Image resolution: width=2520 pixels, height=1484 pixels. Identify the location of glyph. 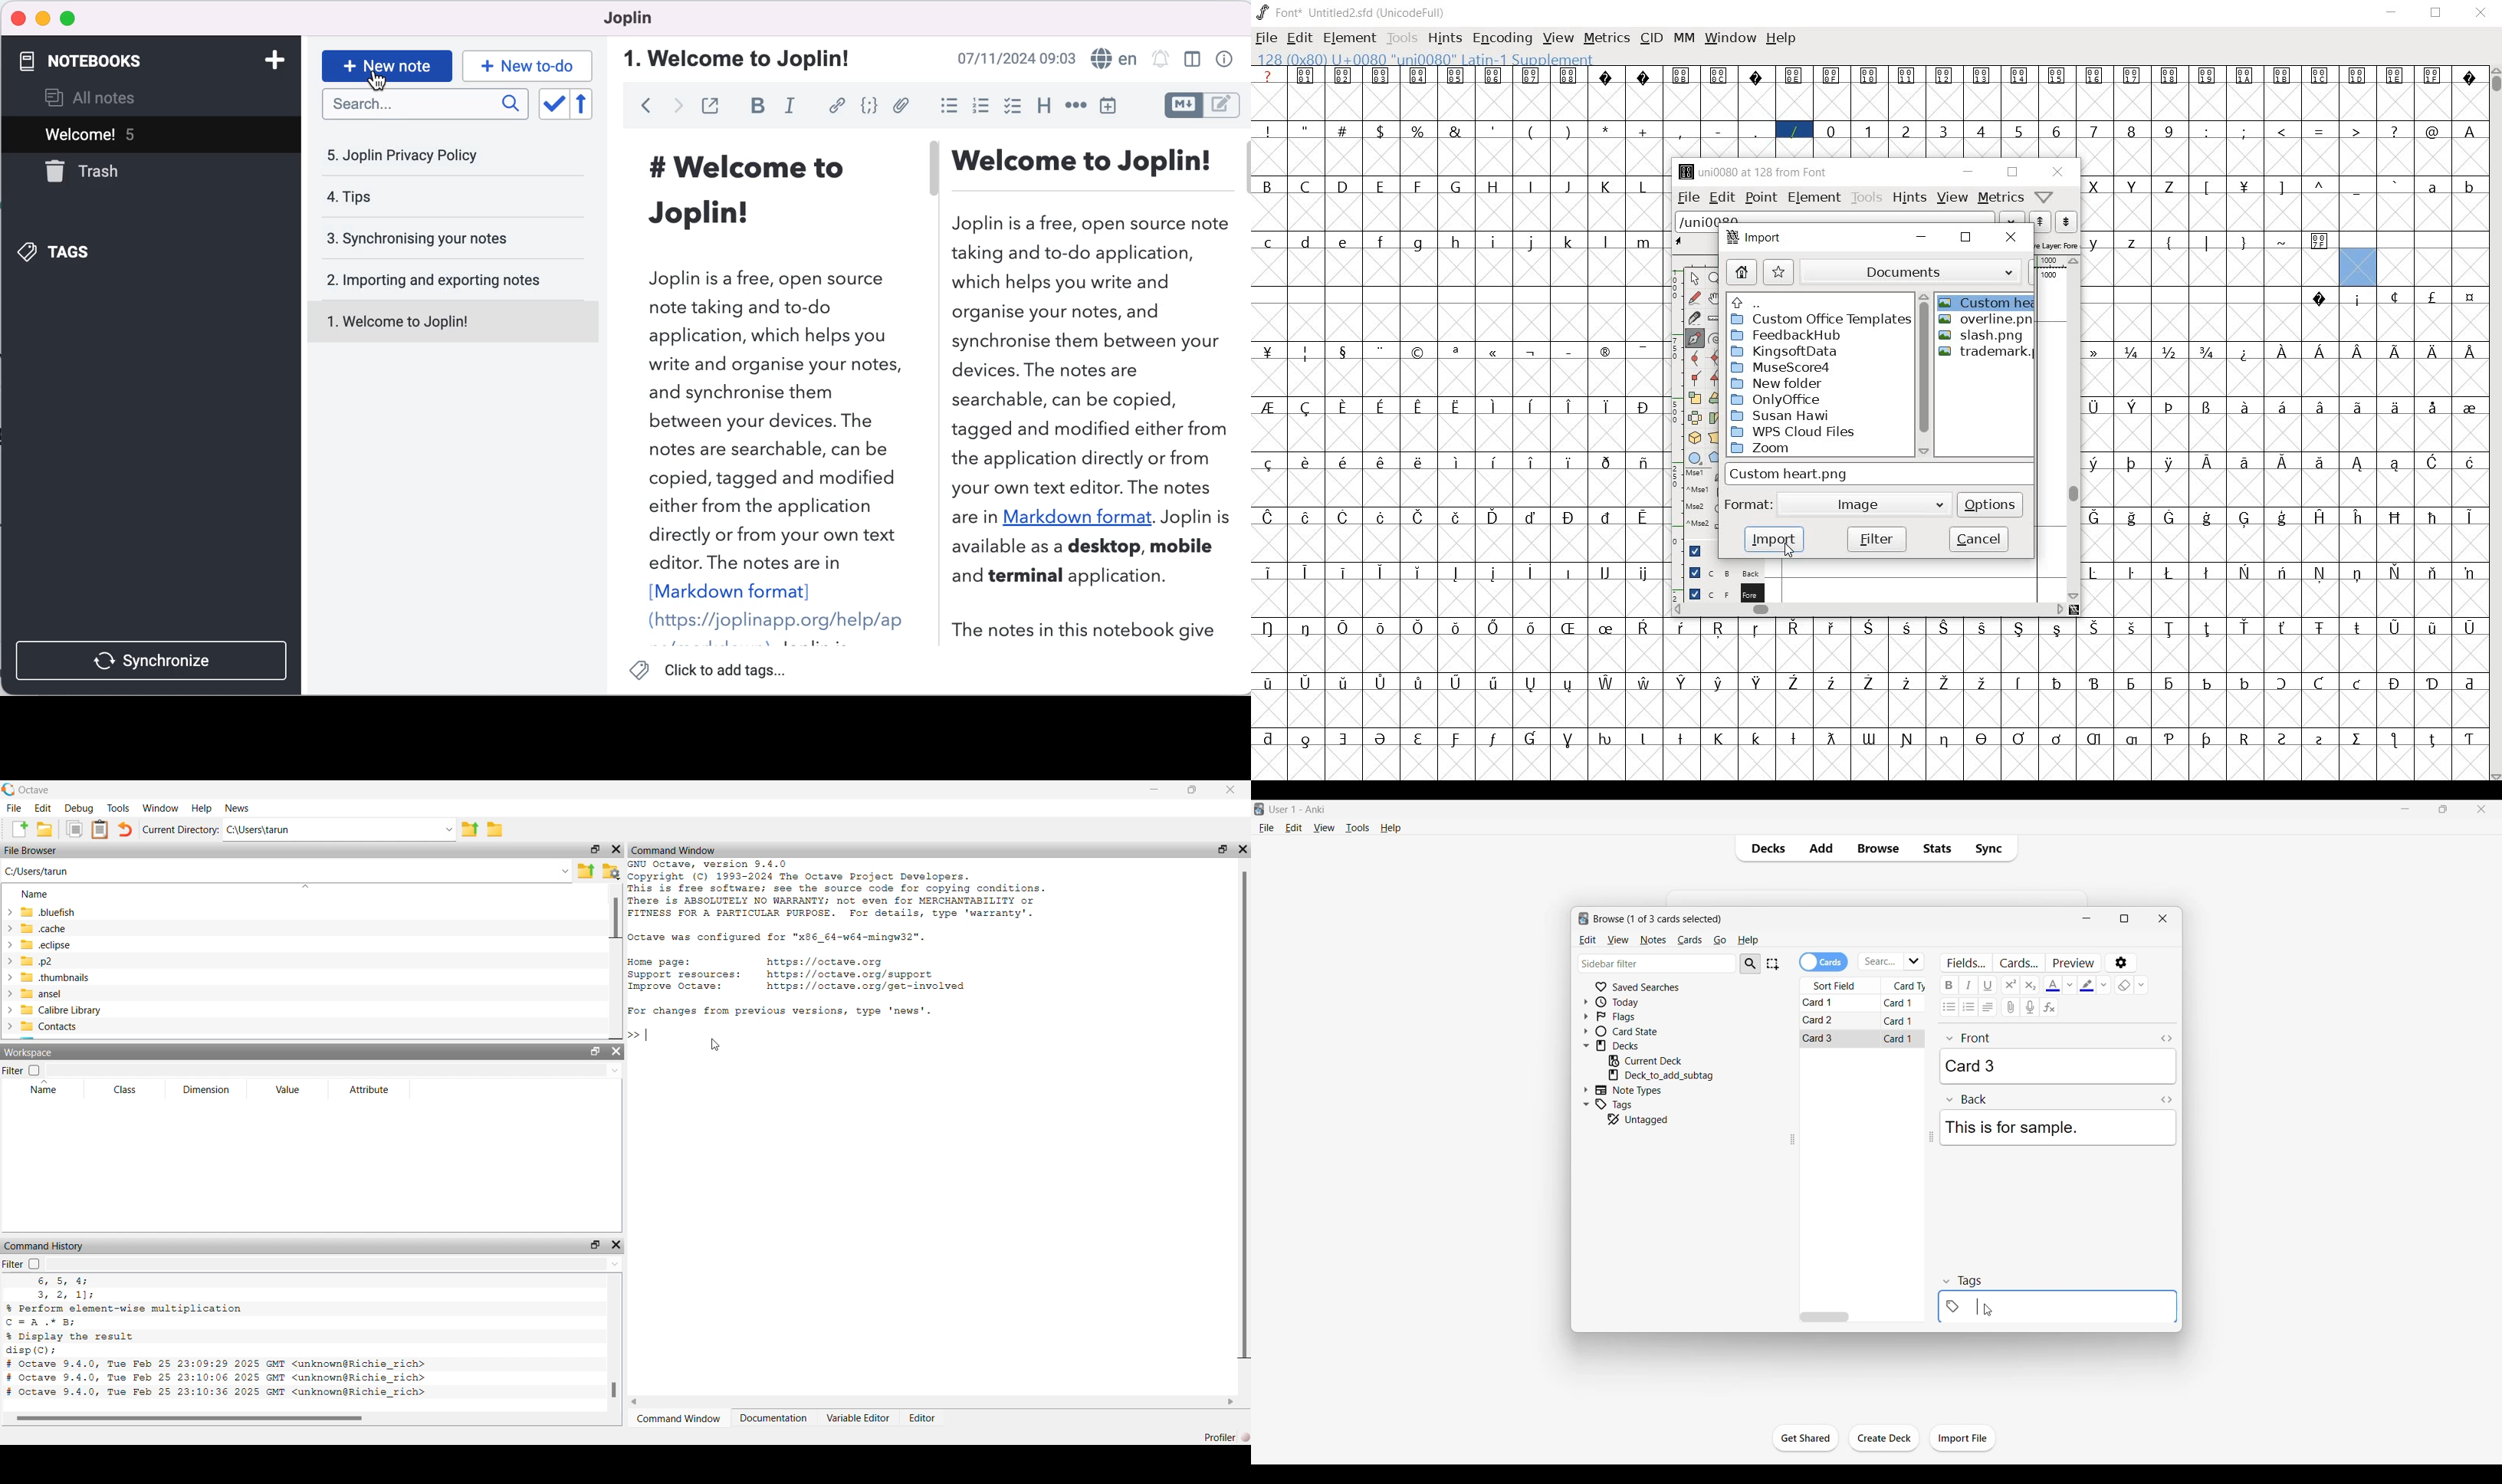
(2207, 684).